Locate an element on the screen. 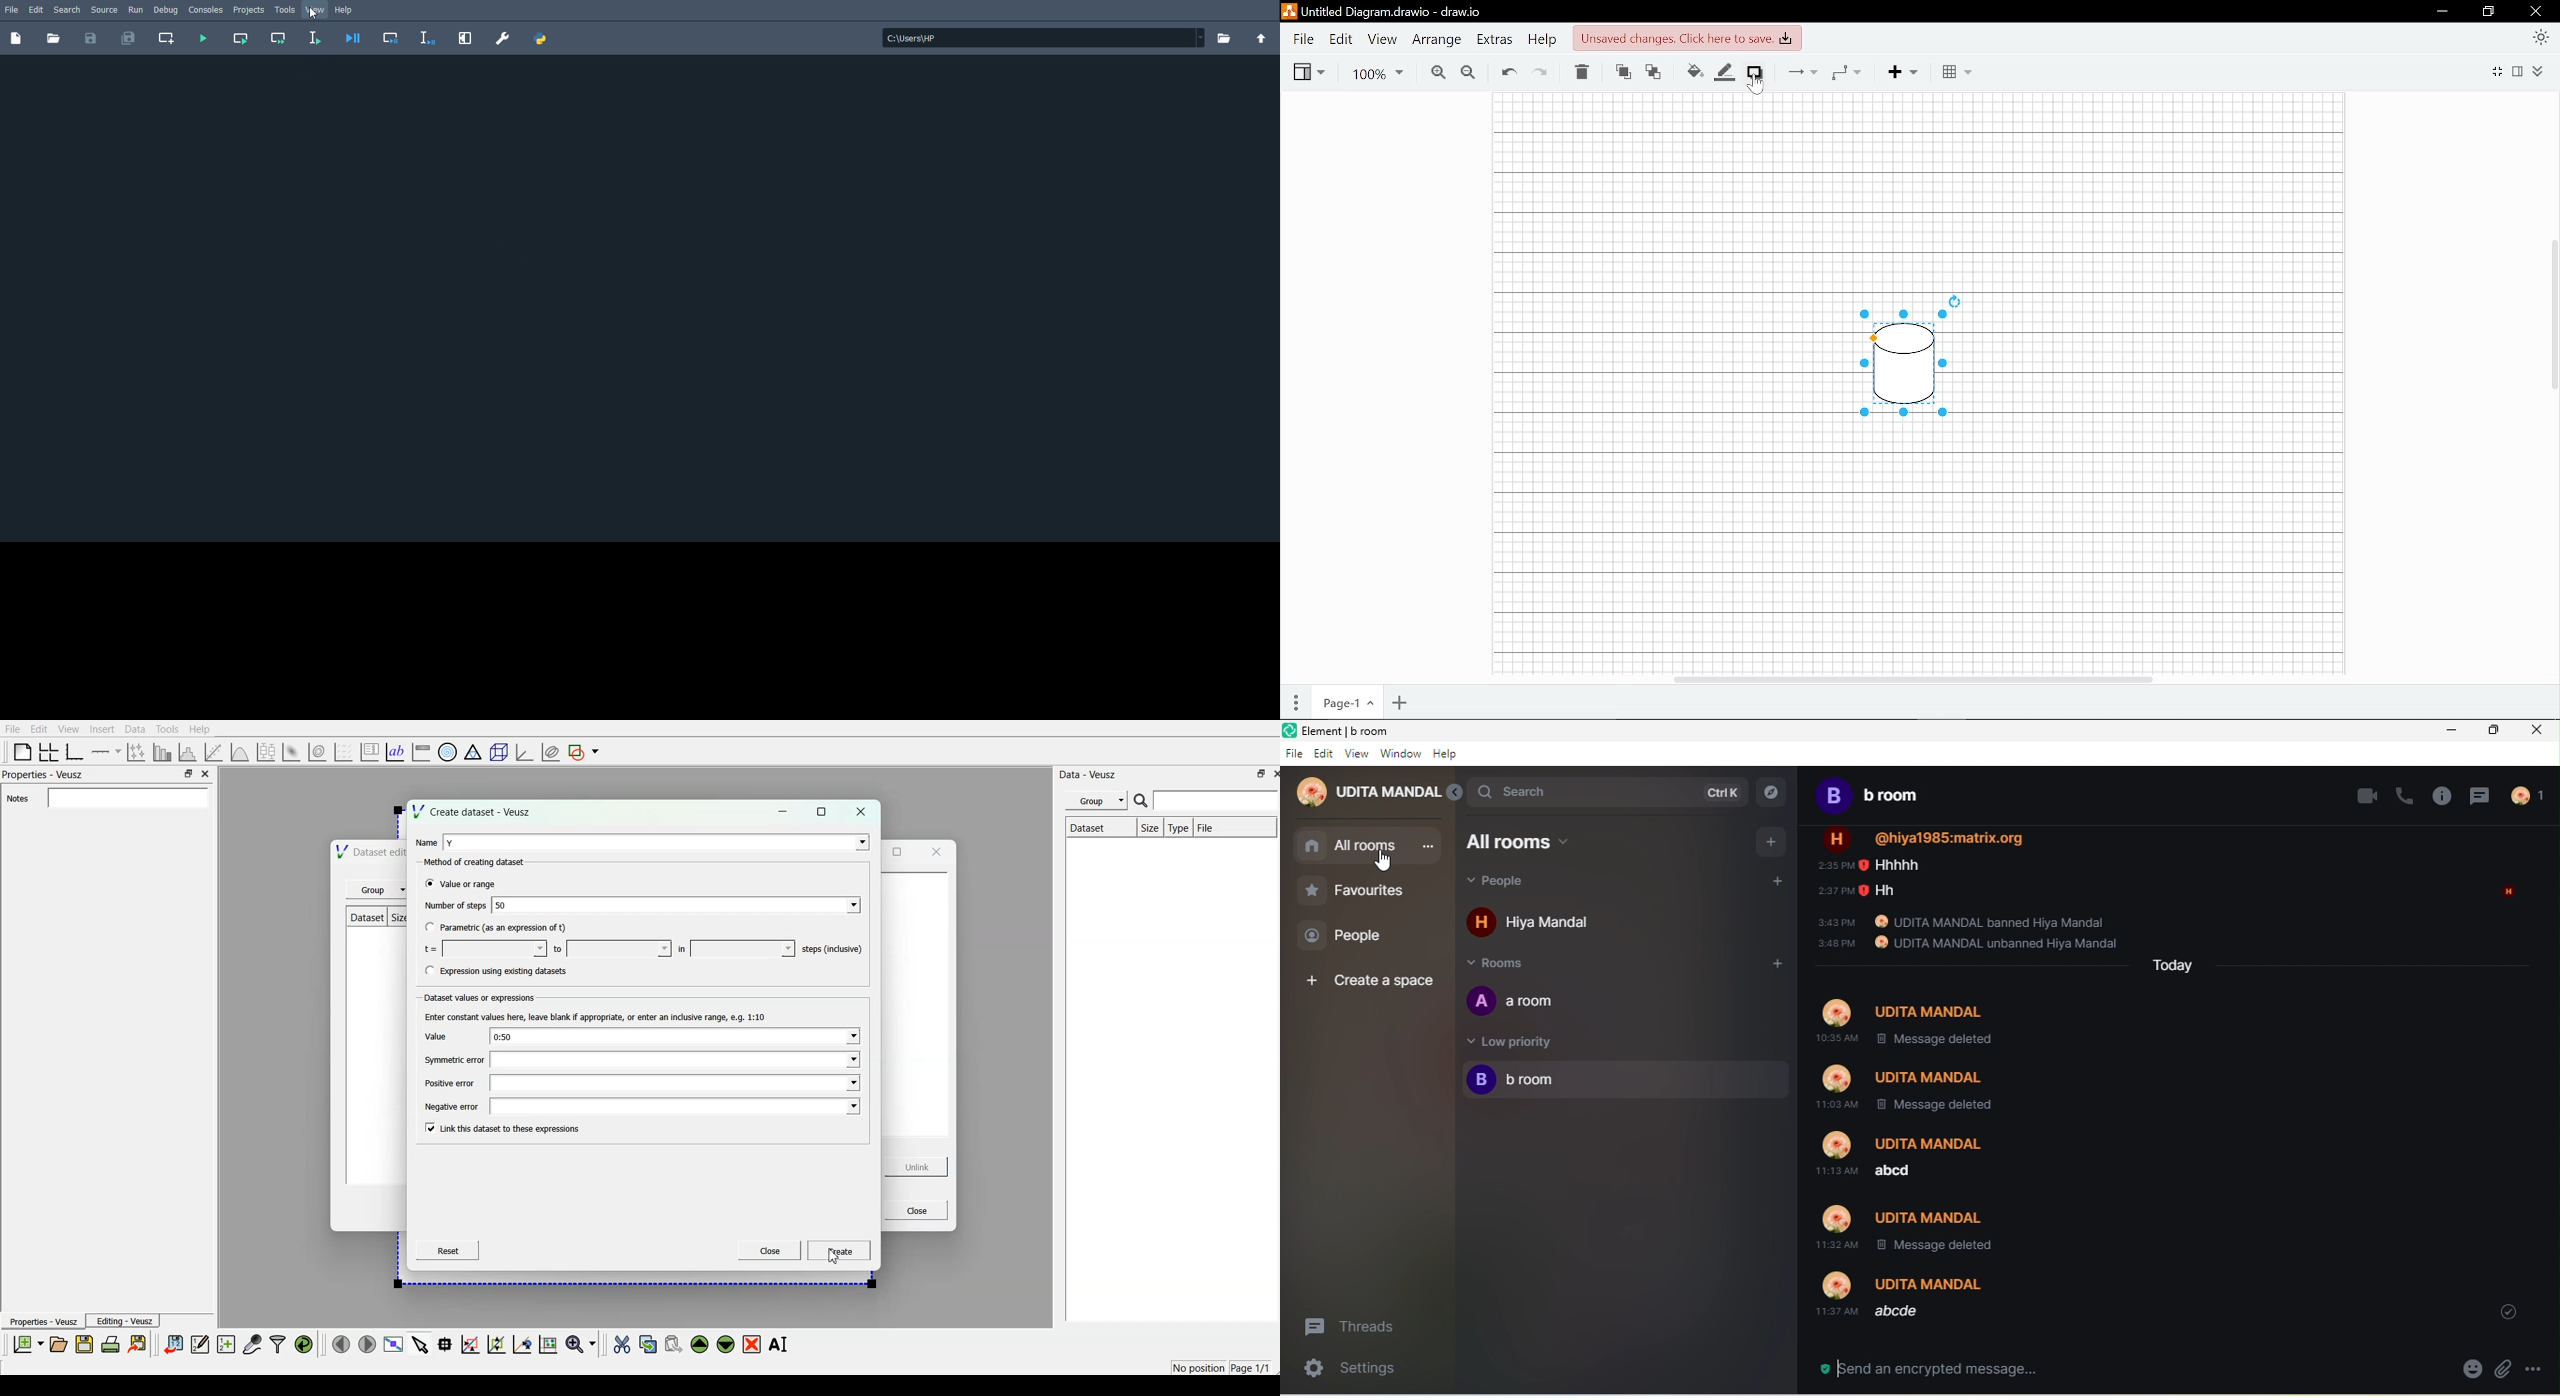 This screenshot has height=1400, width=2576. 3d graph is located at coordinates (524, 749).